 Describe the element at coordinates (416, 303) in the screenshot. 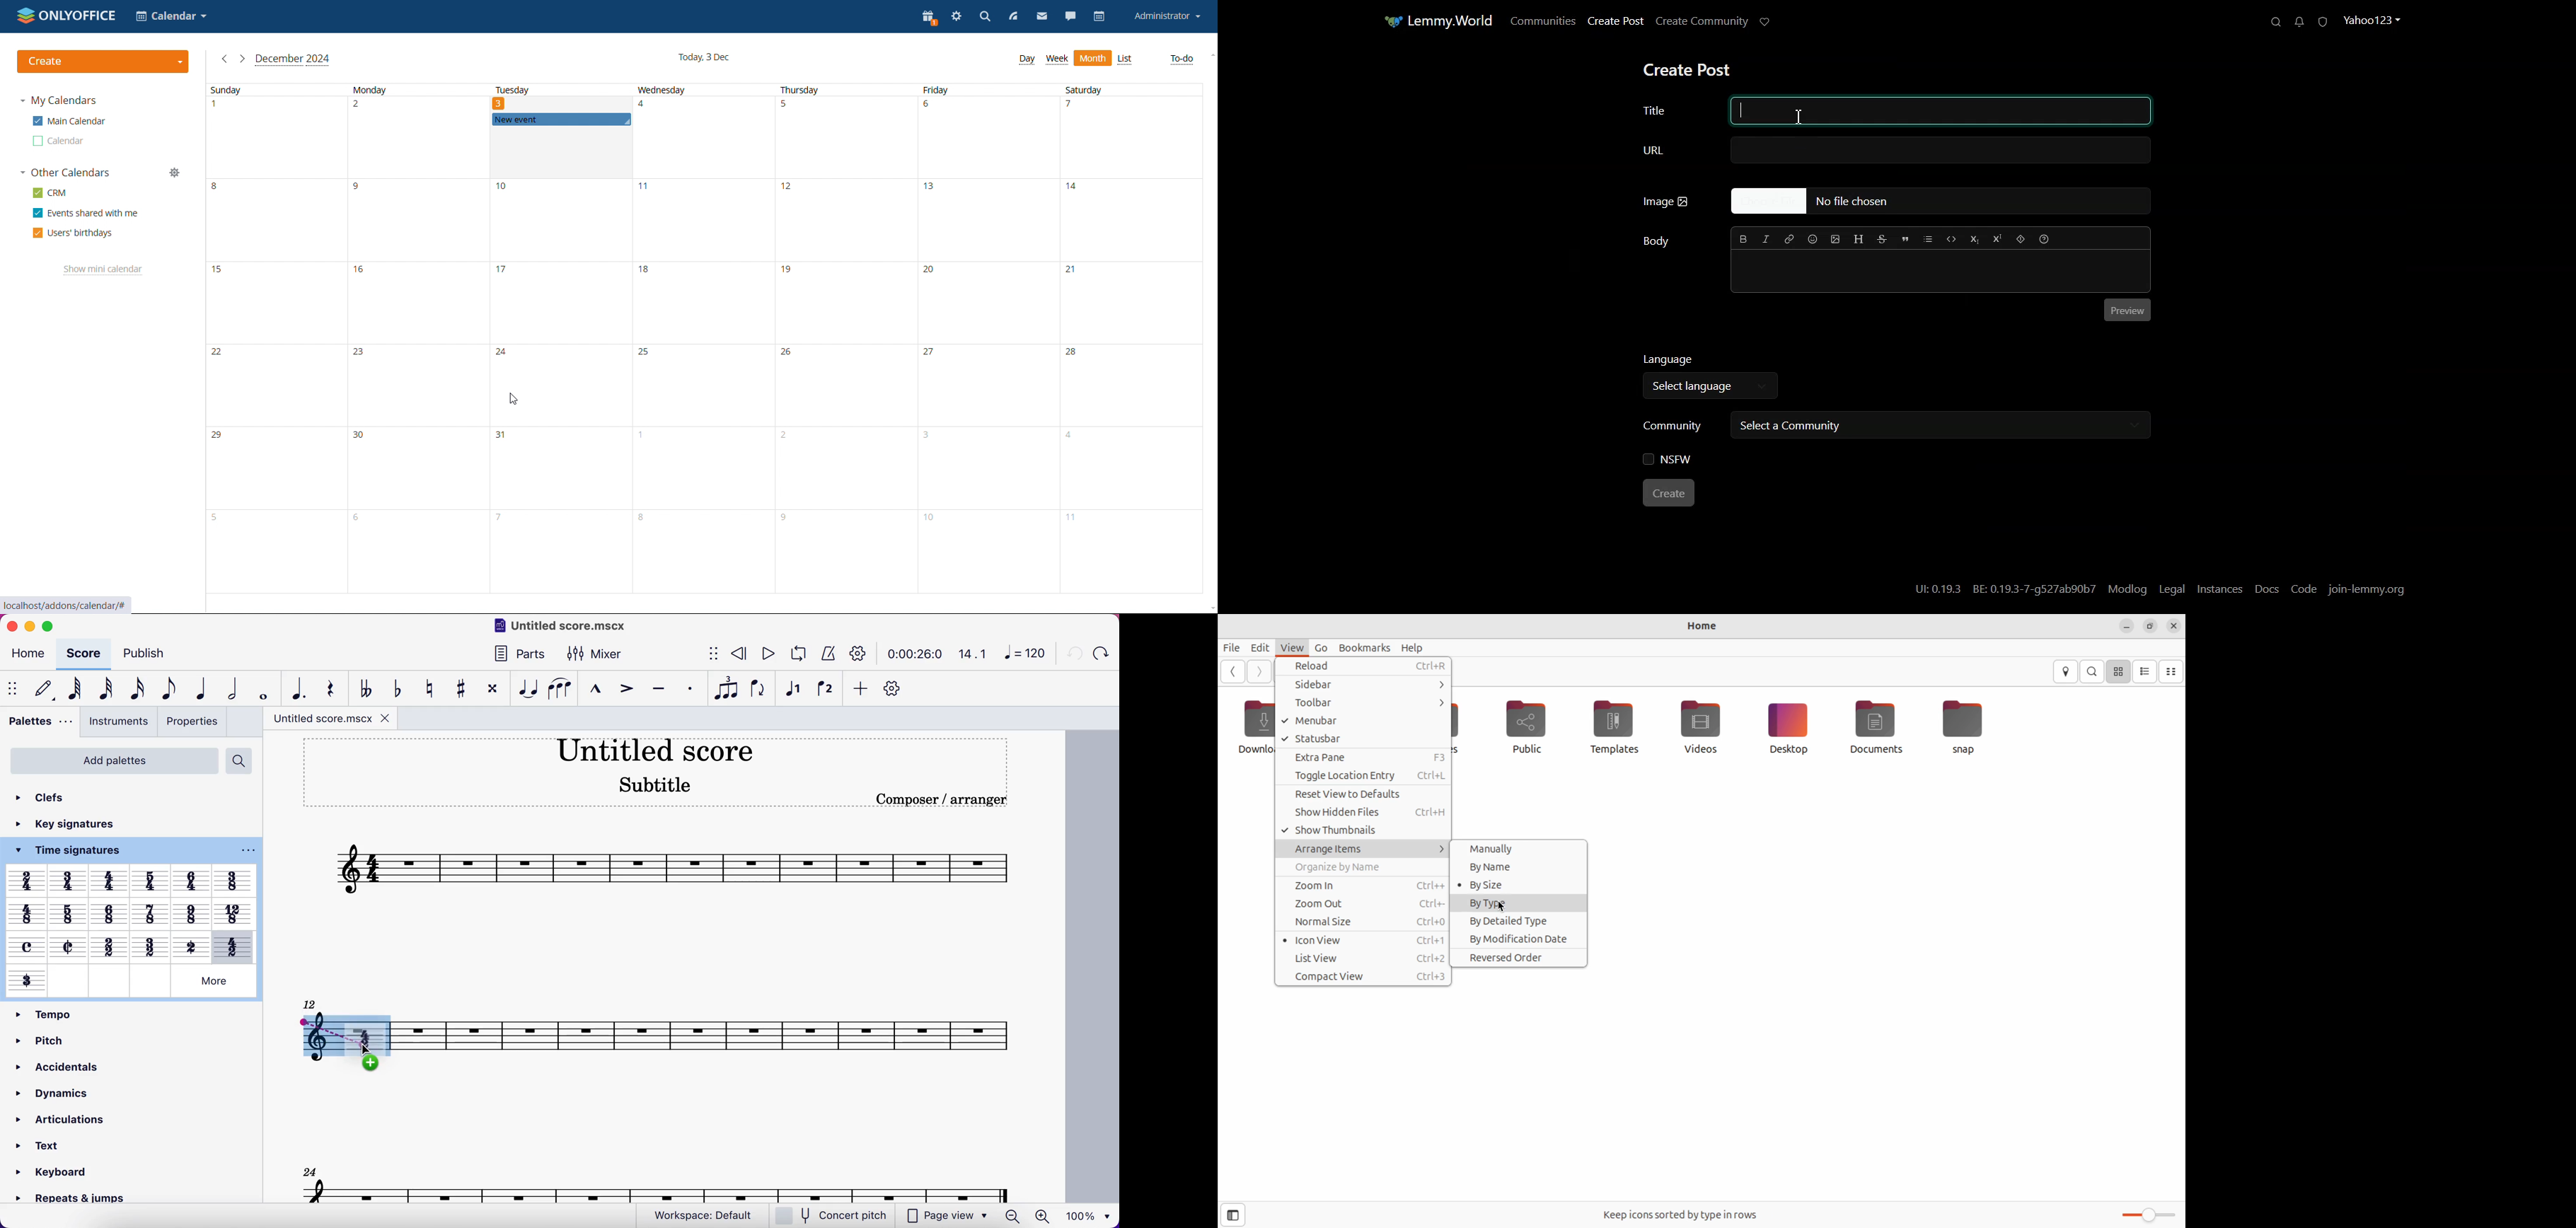

I see `data` at that location.